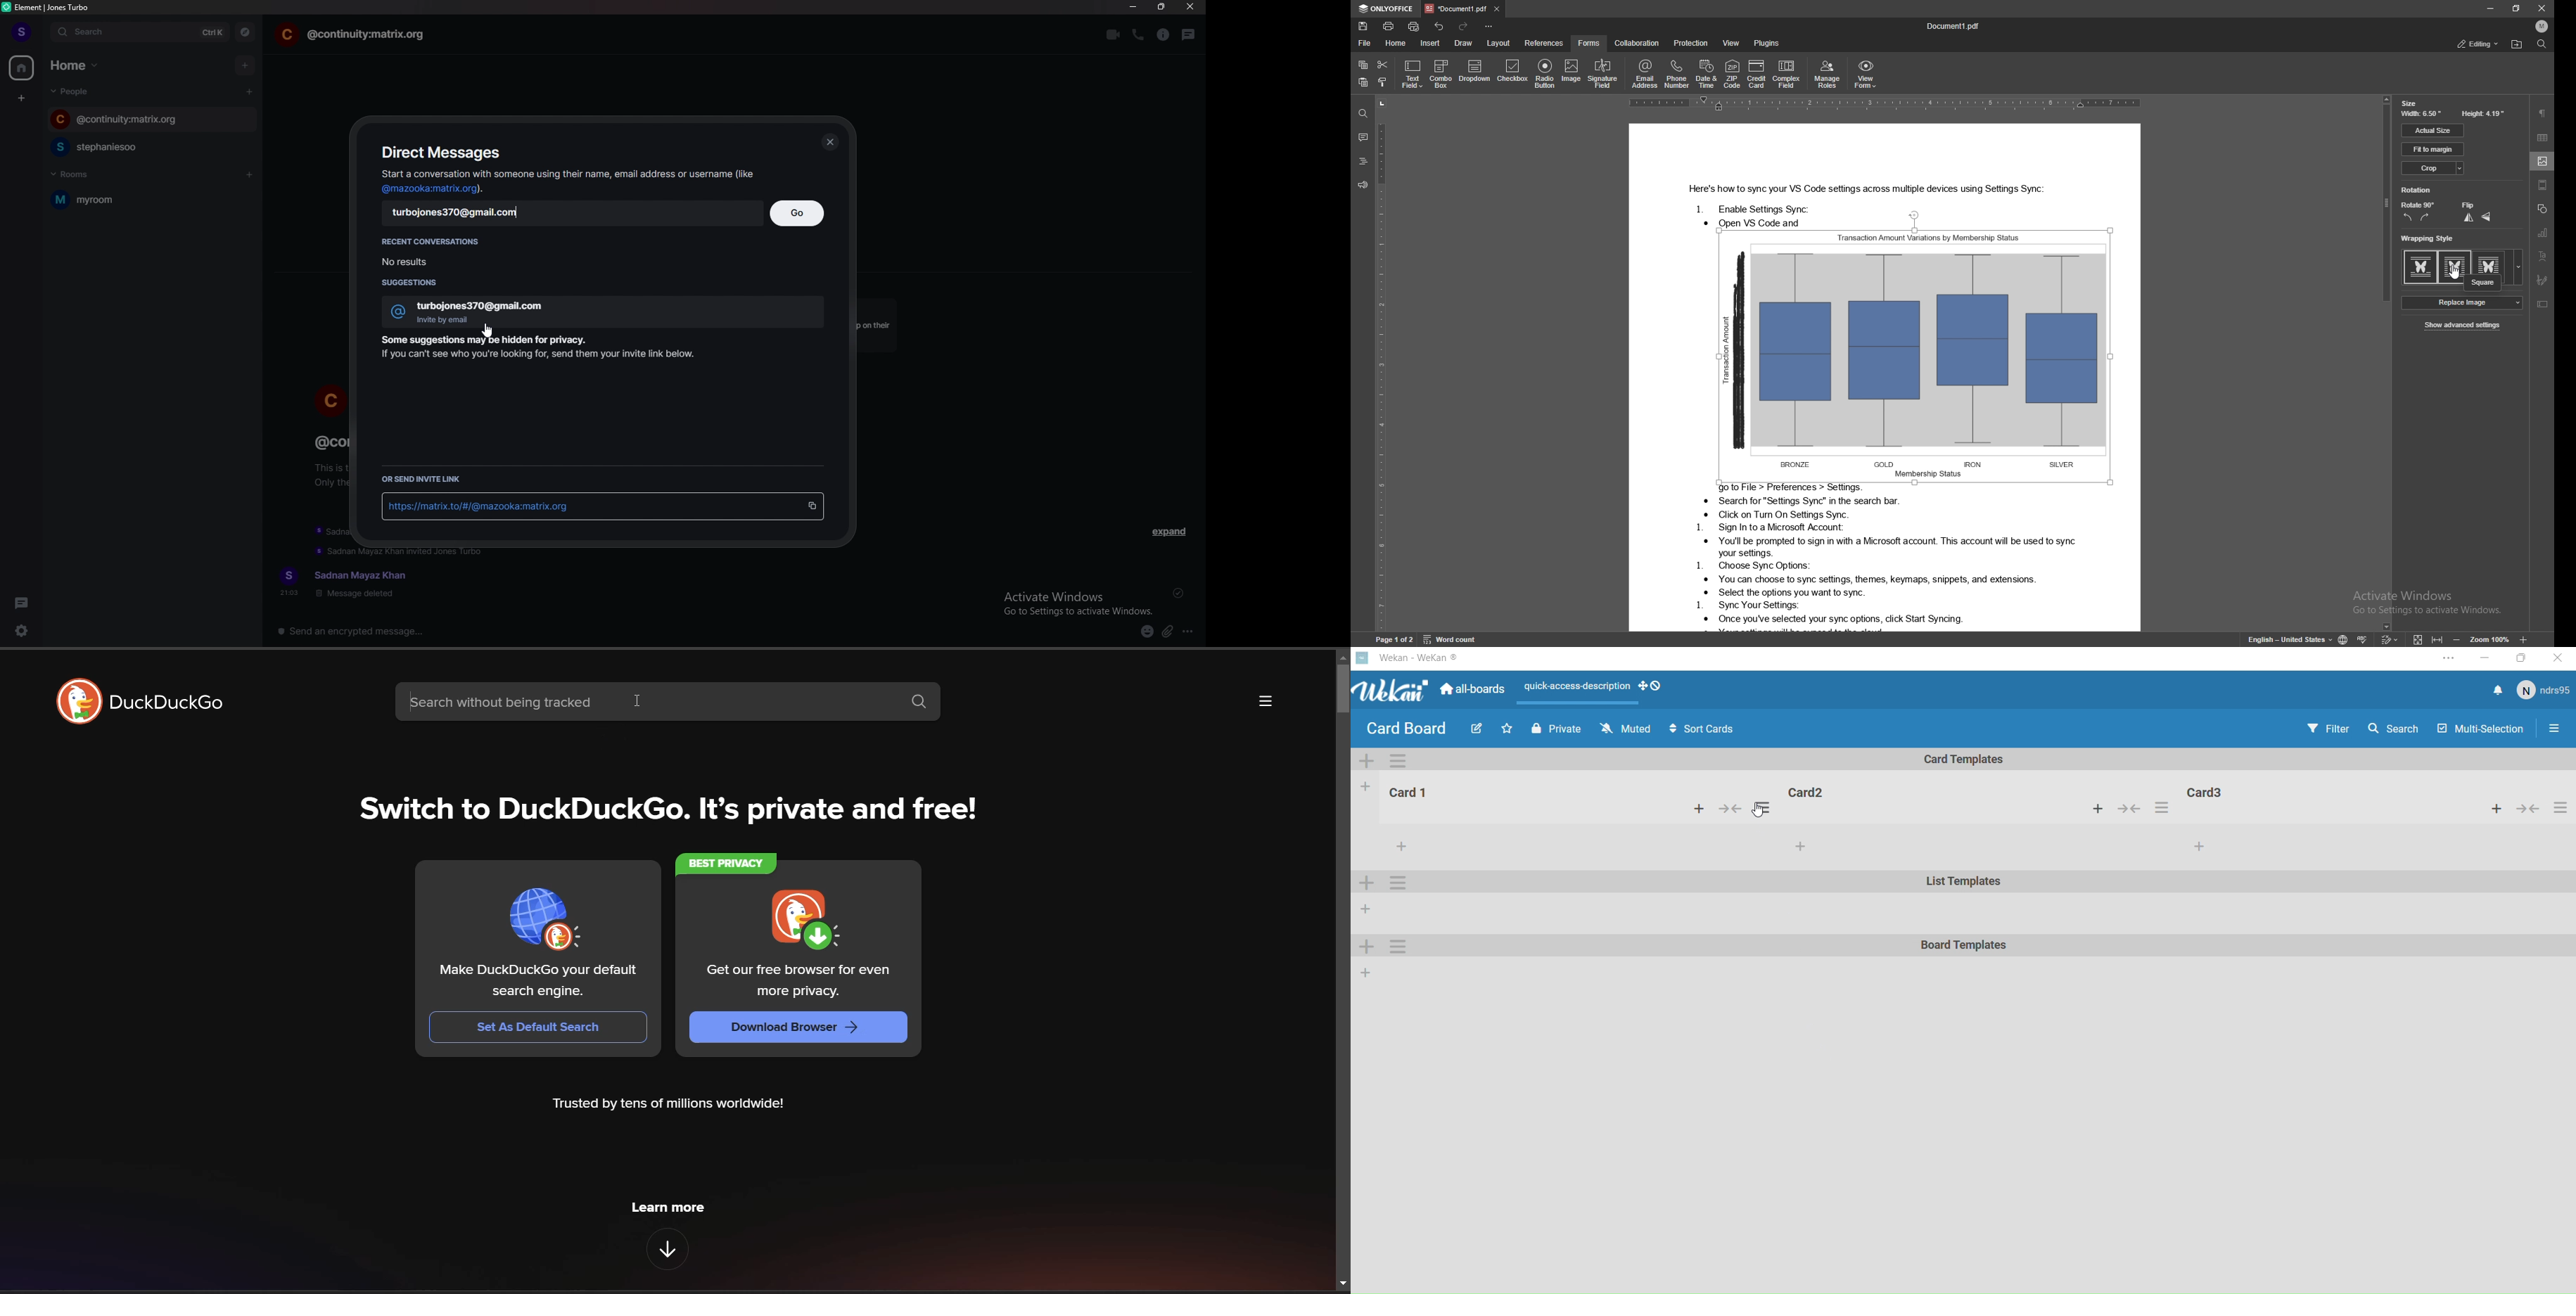  Describe the element at coordinates (77, 65) in the screenshot. I see `home` at that location.